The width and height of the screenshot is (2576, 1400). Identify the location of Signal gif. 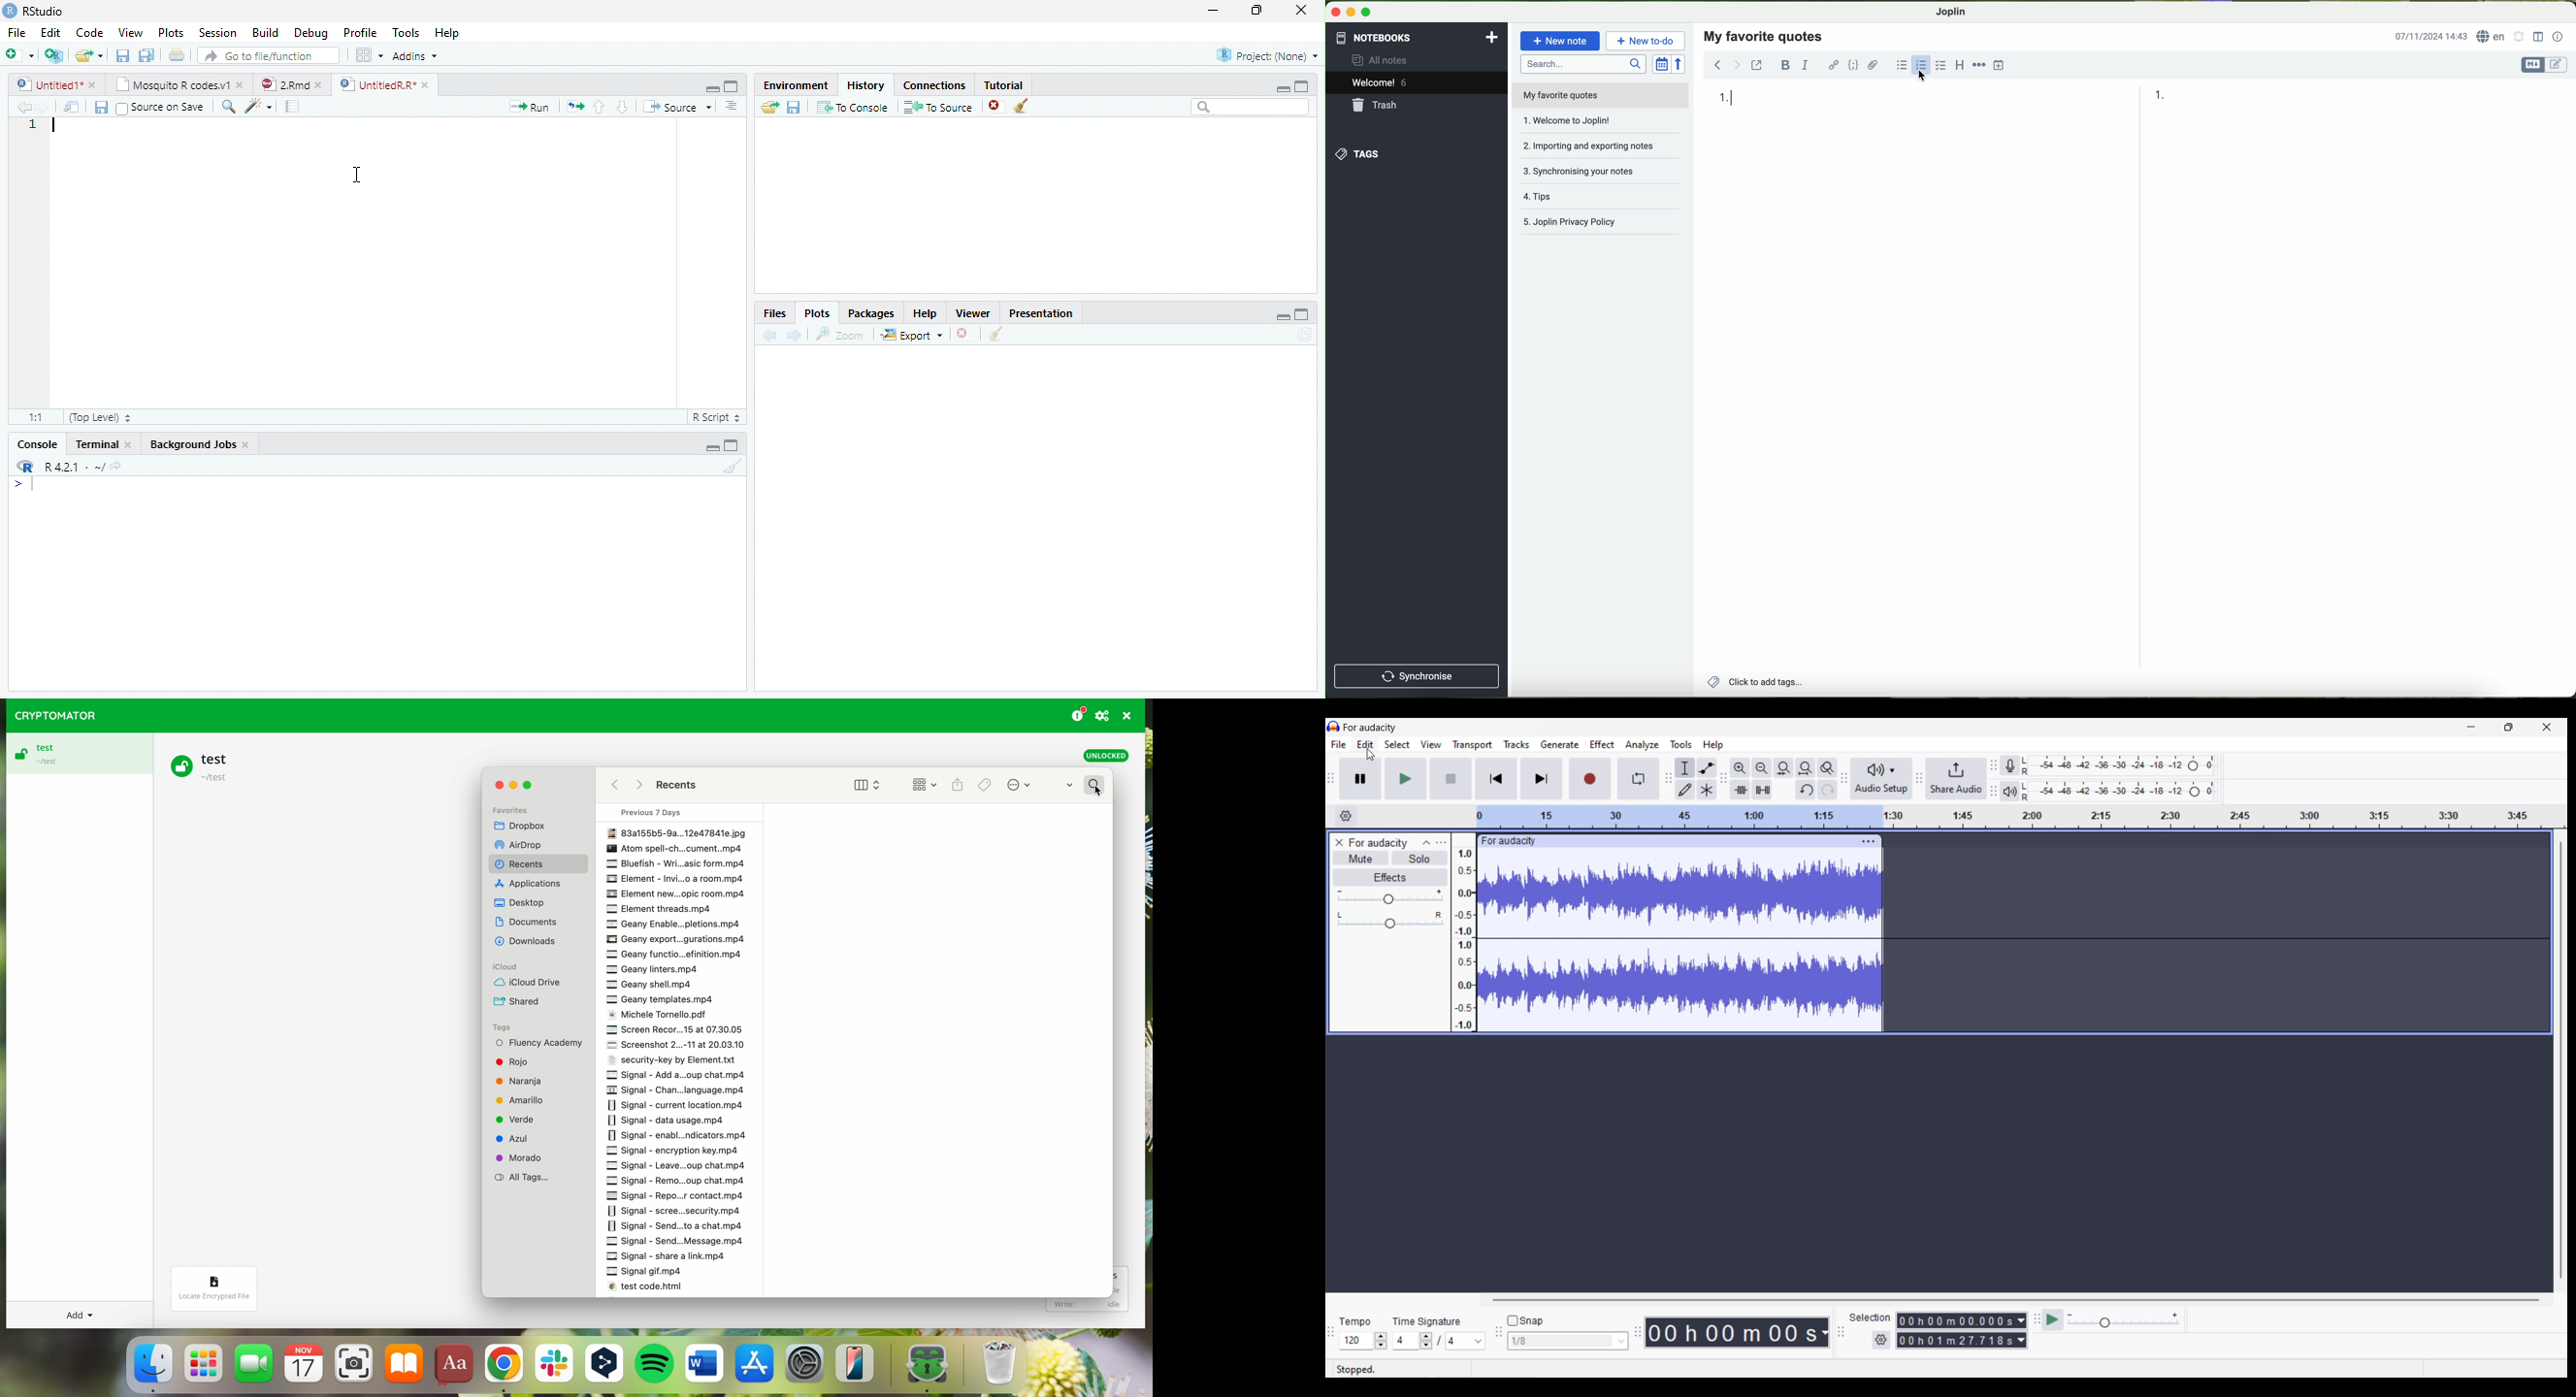
(650, 1272).